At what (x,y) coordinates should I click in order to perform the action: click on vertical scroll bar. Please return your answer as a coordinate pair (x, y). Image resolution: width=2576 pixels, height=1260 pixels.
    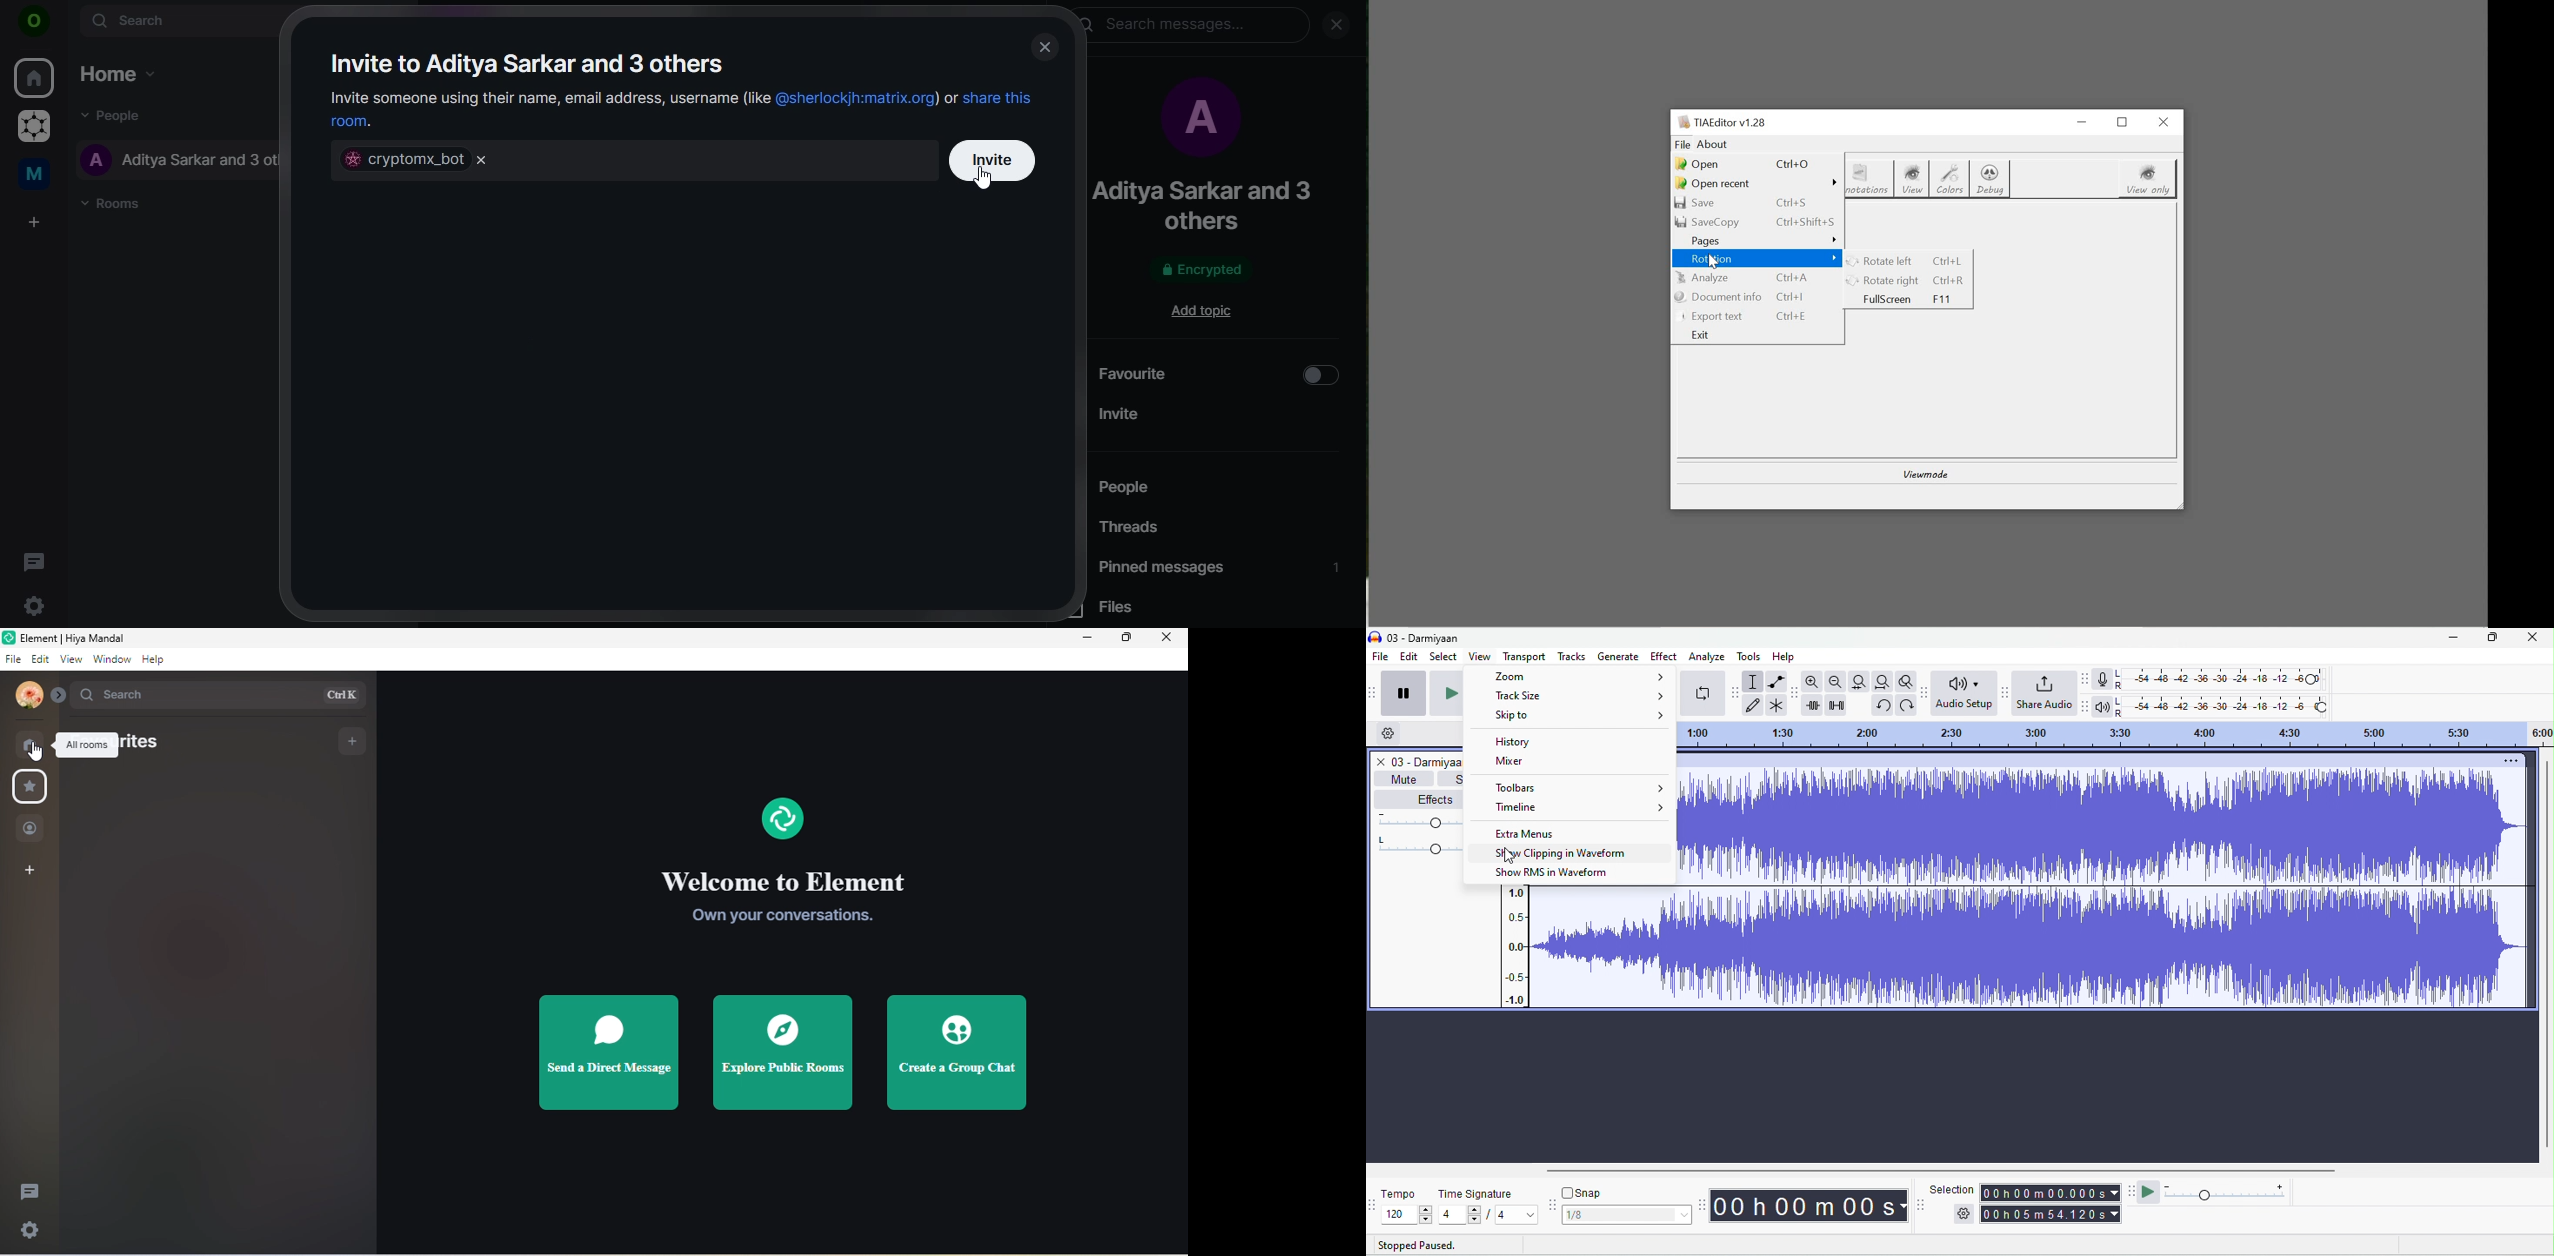
    Looking at the image, I should click on (2546, 958).